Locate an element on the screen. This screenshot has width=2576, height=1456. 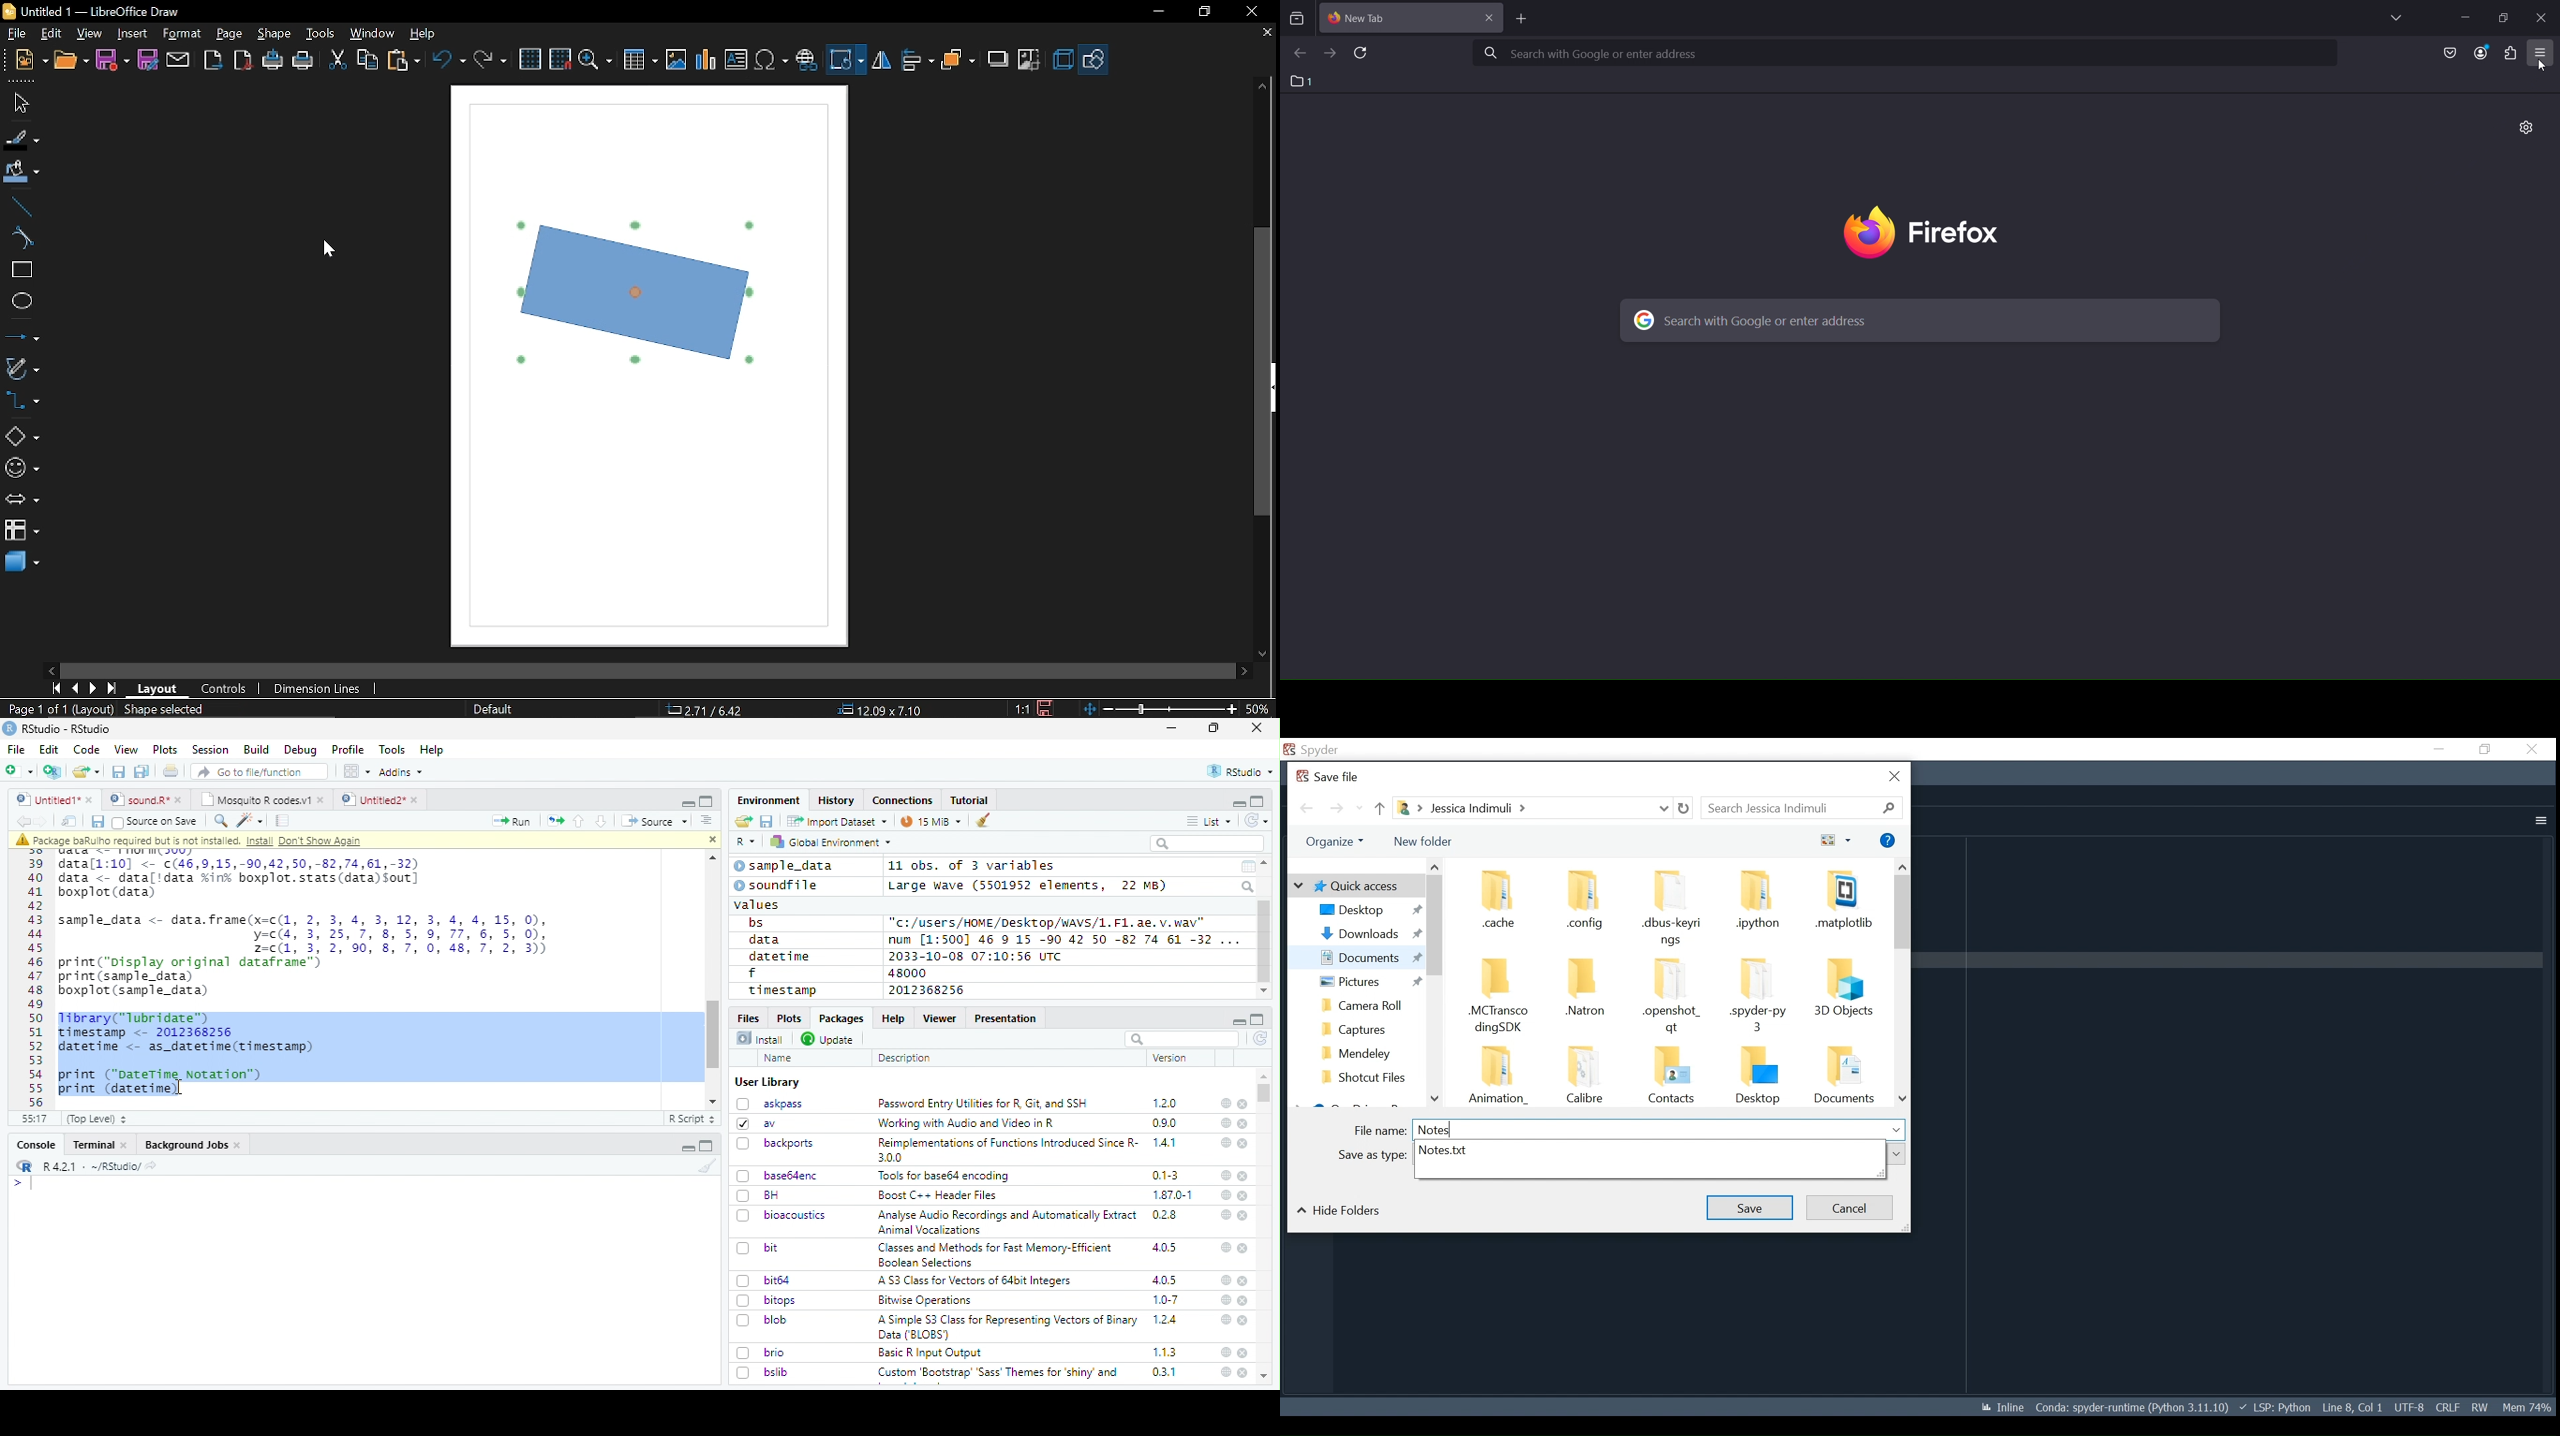
Full screen is located at coordinates (707, 1146).